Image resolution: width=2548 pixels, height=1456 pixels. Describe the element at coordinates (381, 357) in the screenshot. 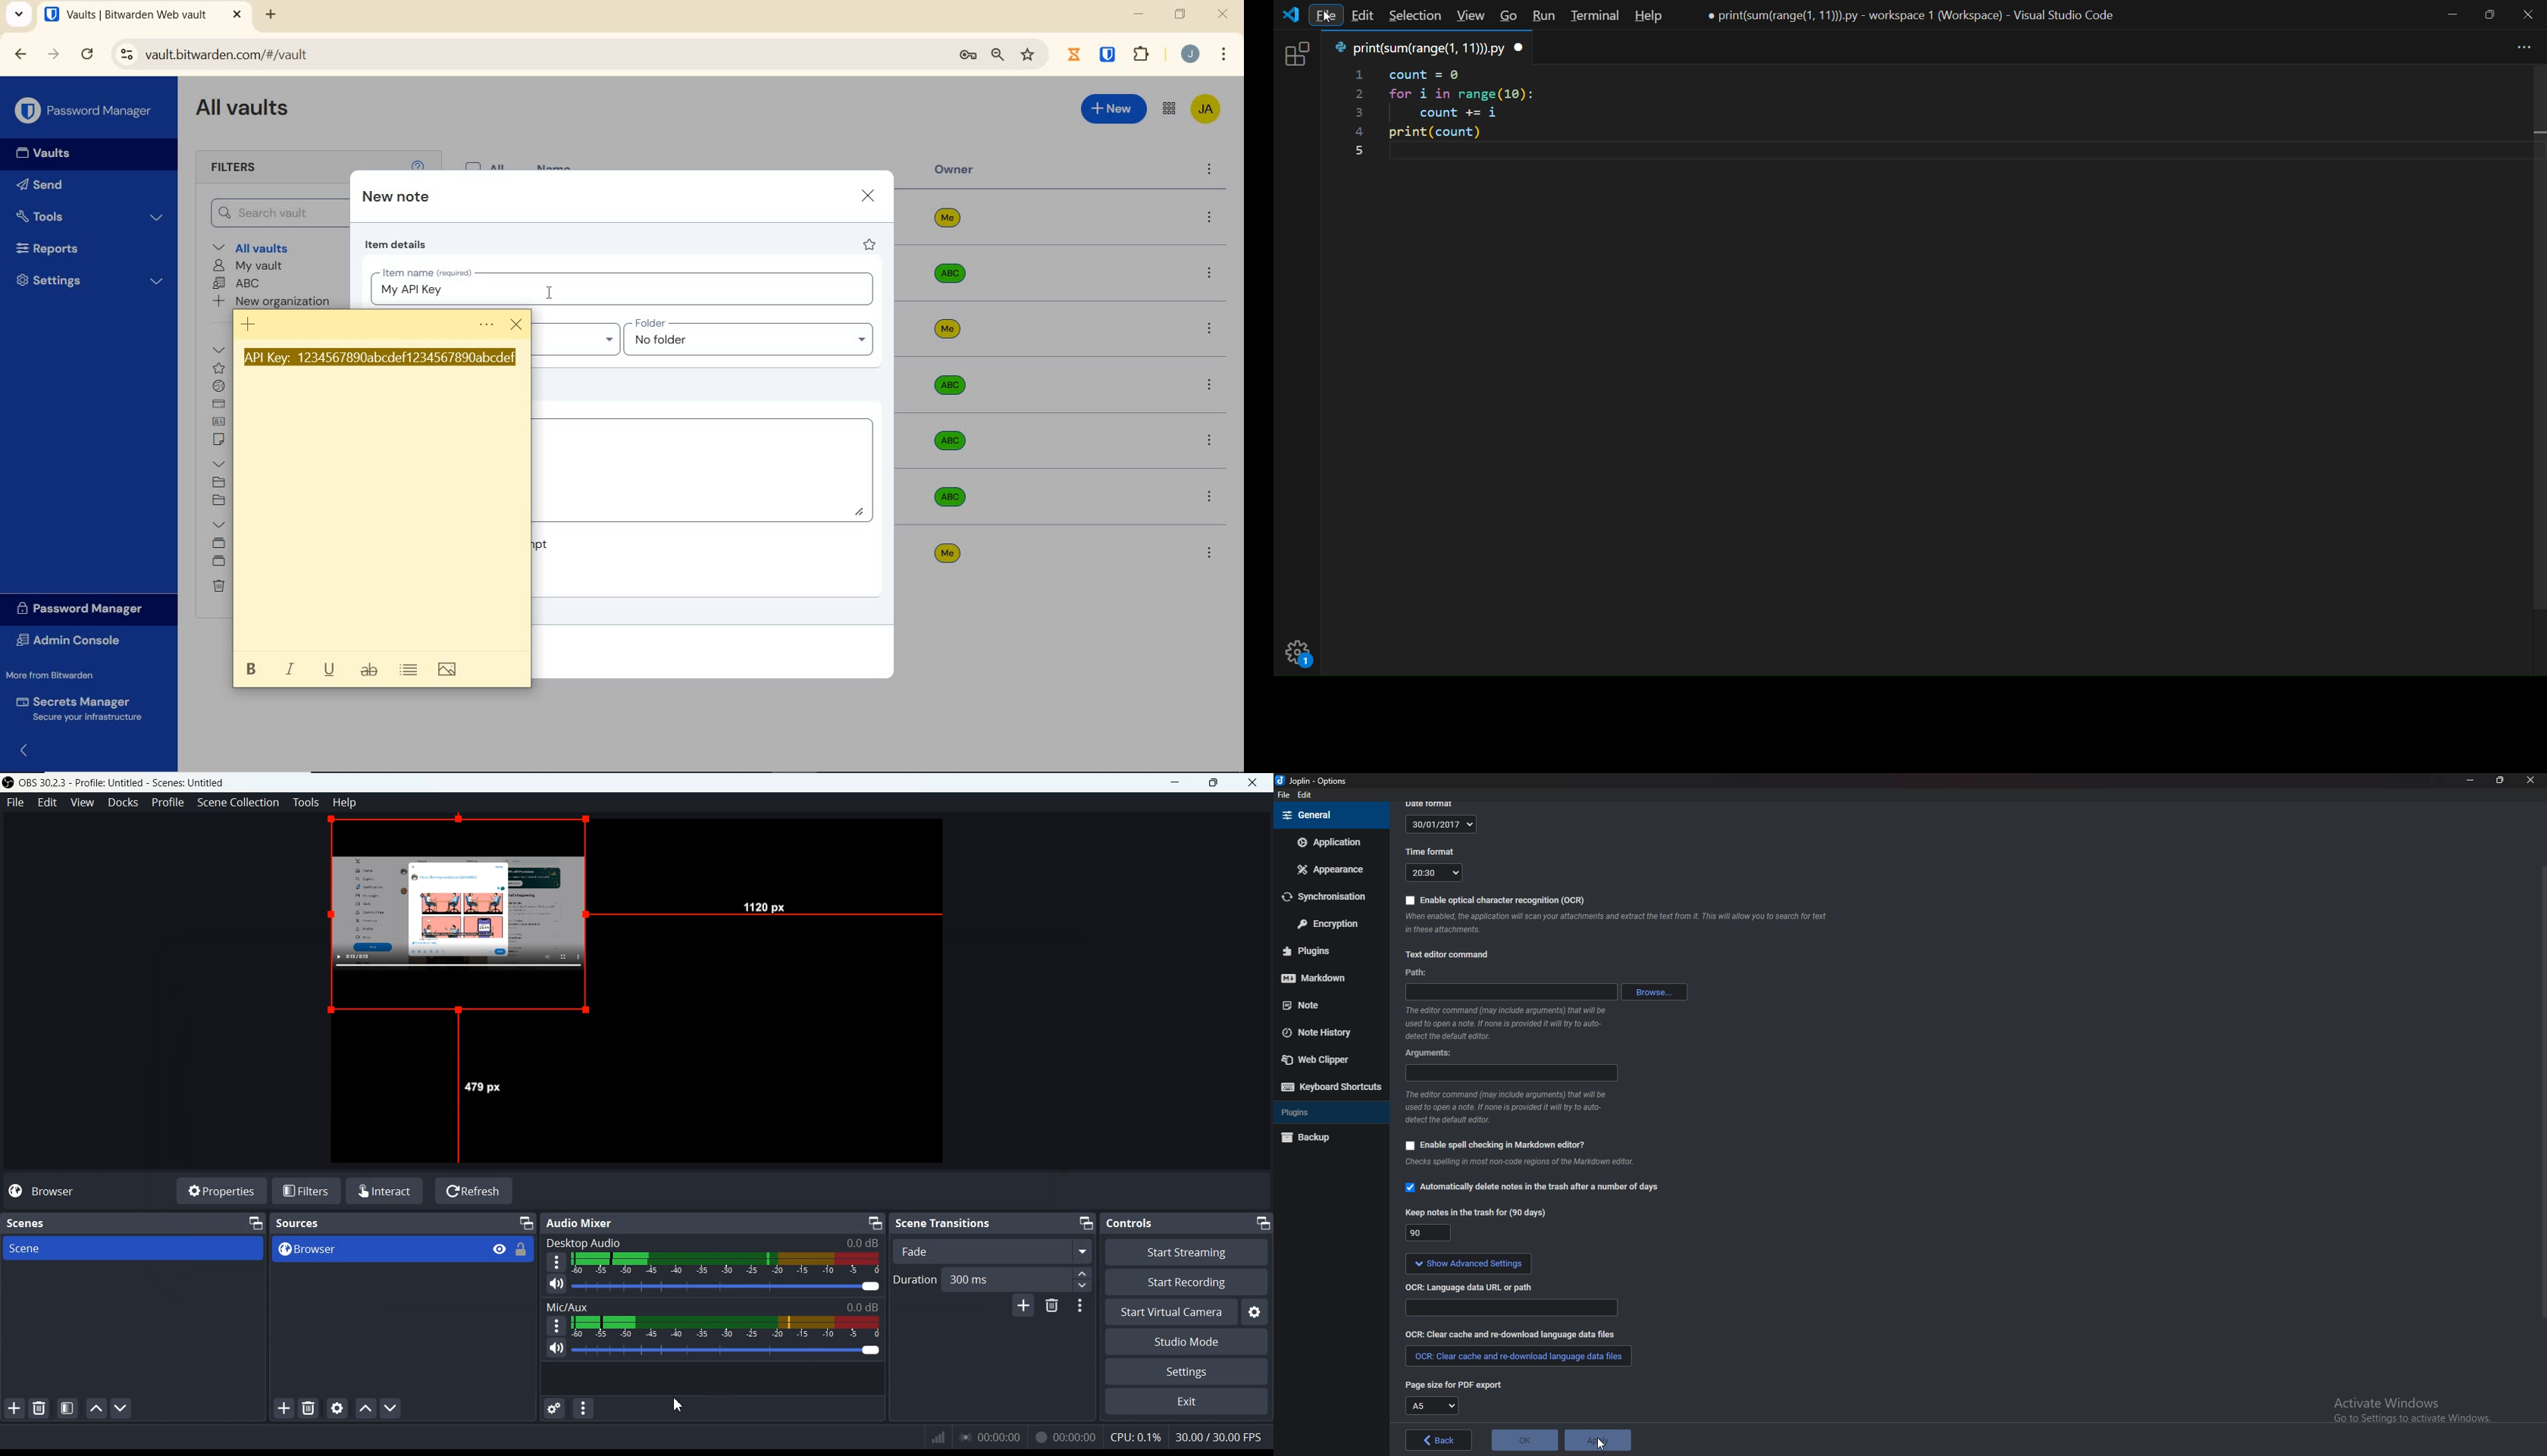

I see `Api Key highlighted` at that location.